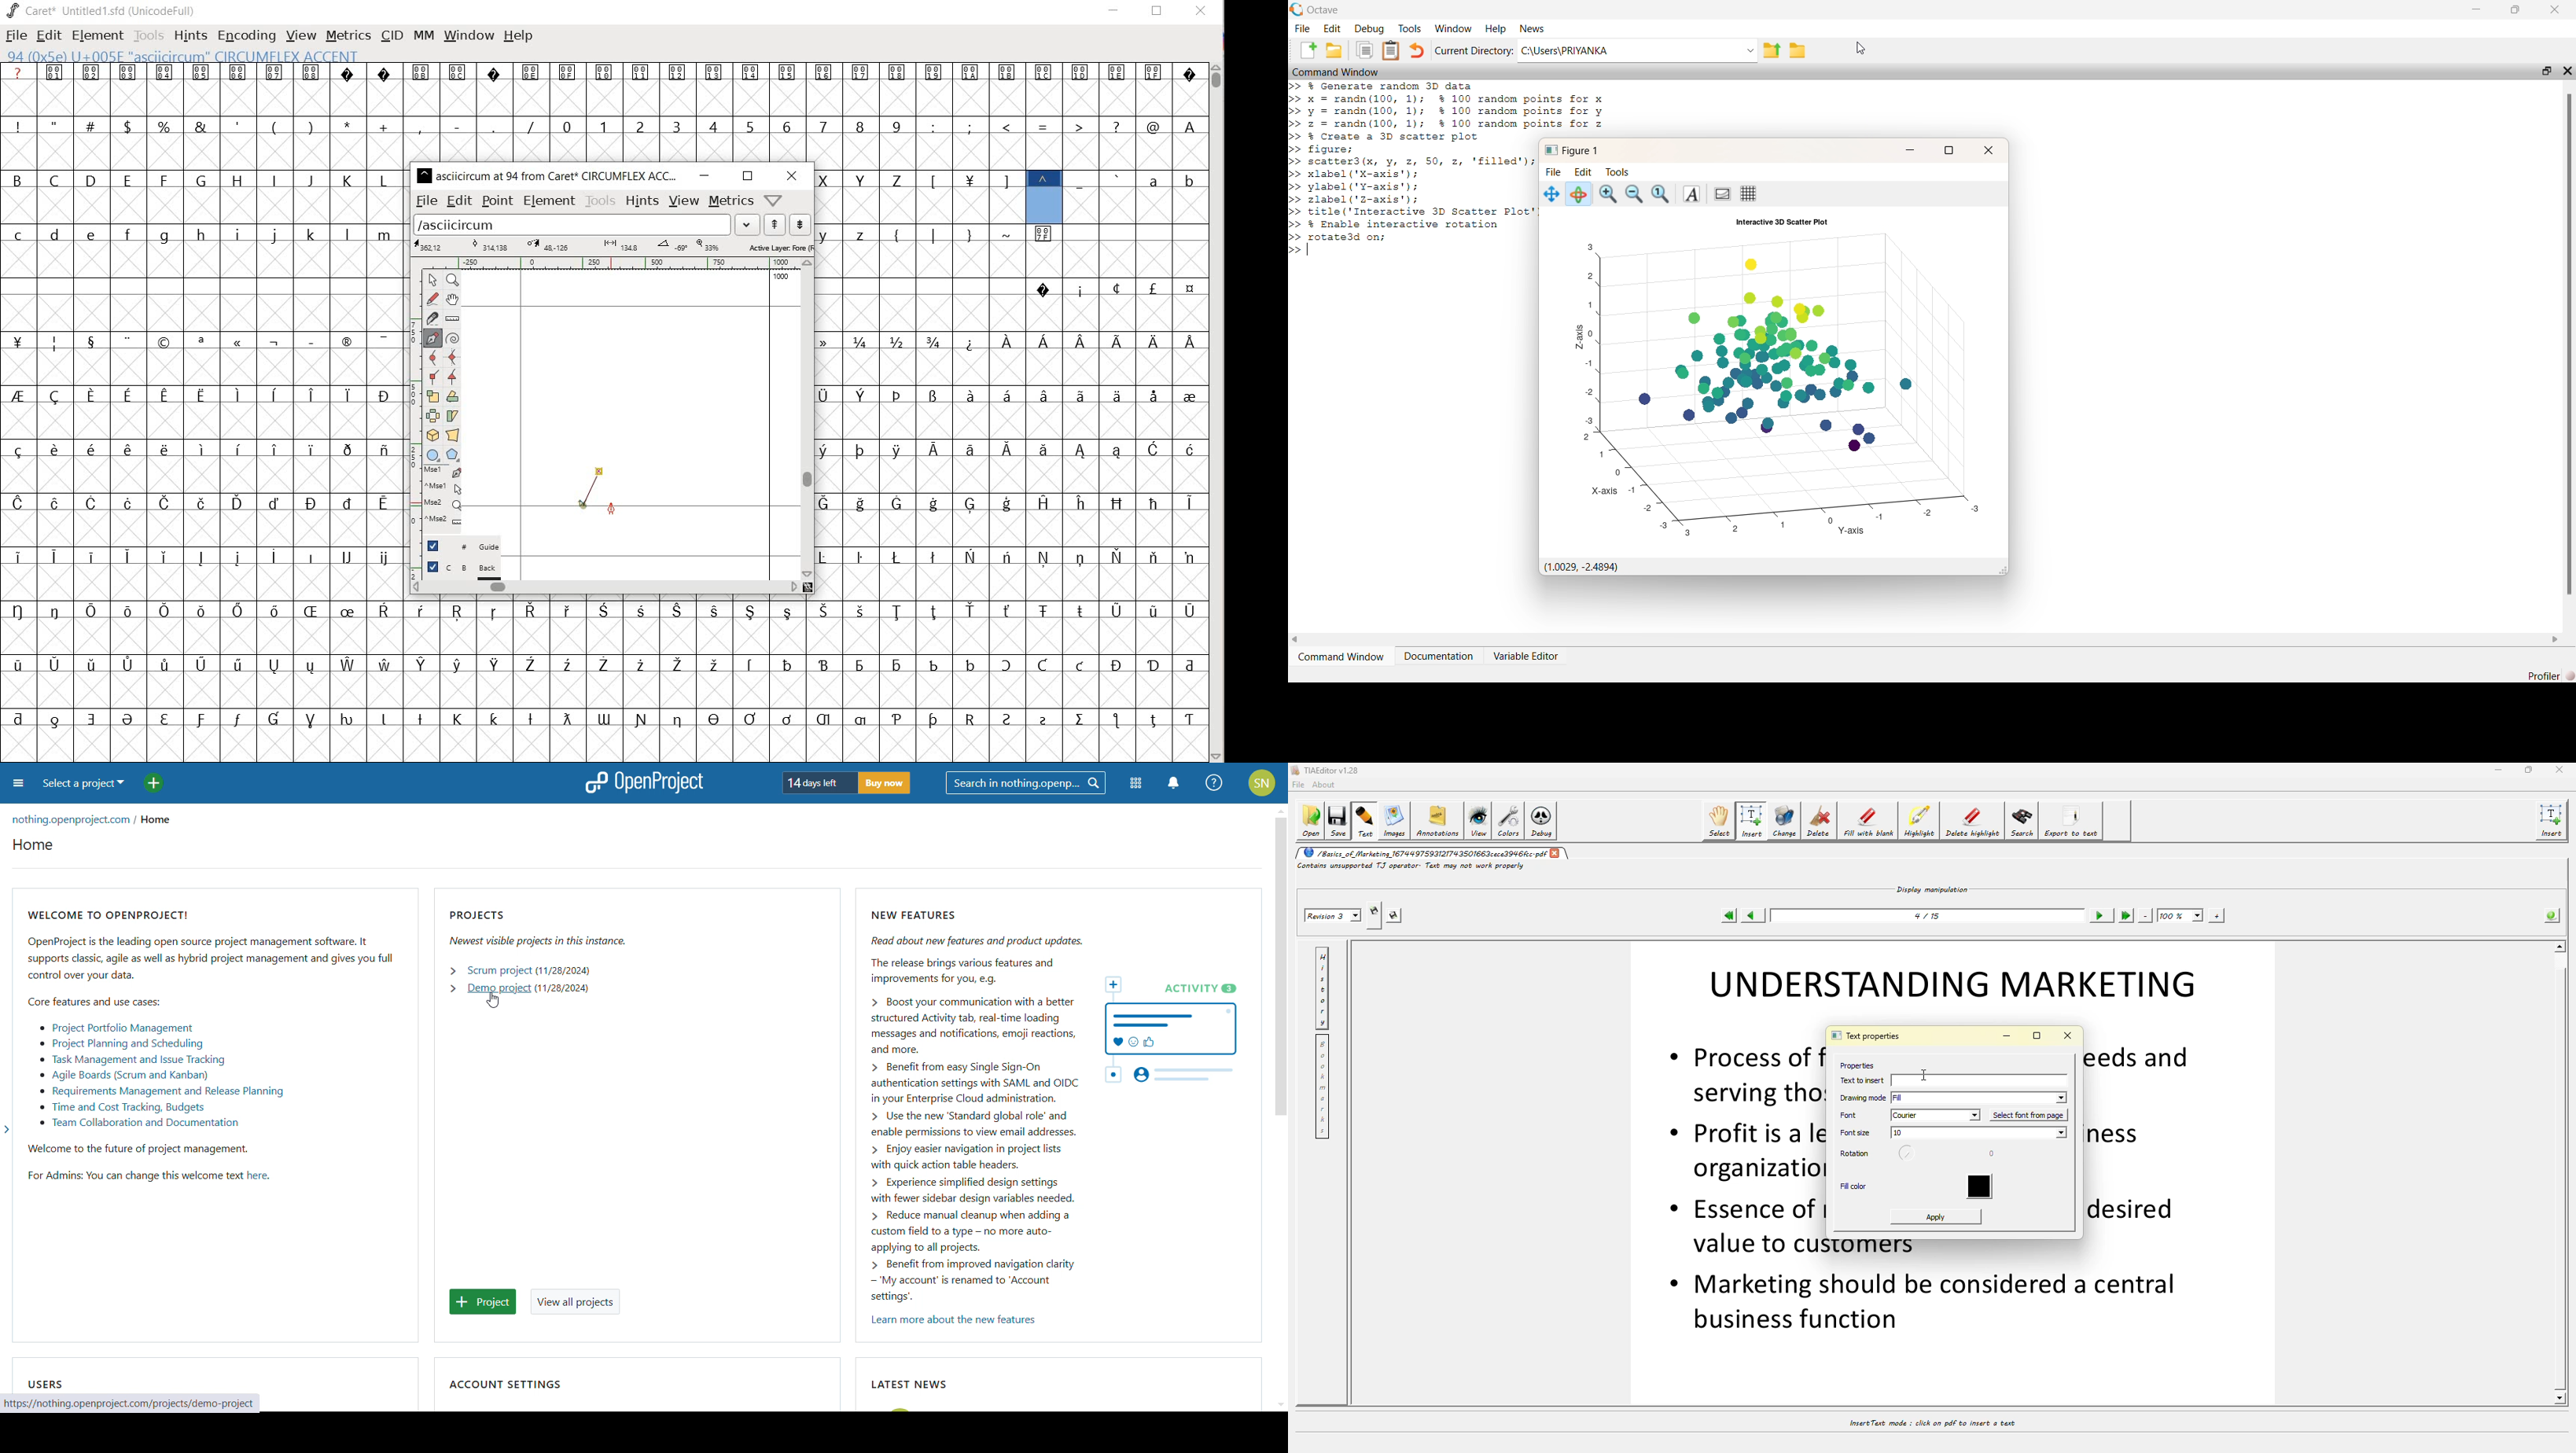  I want to click on guide, so click(464, 546).